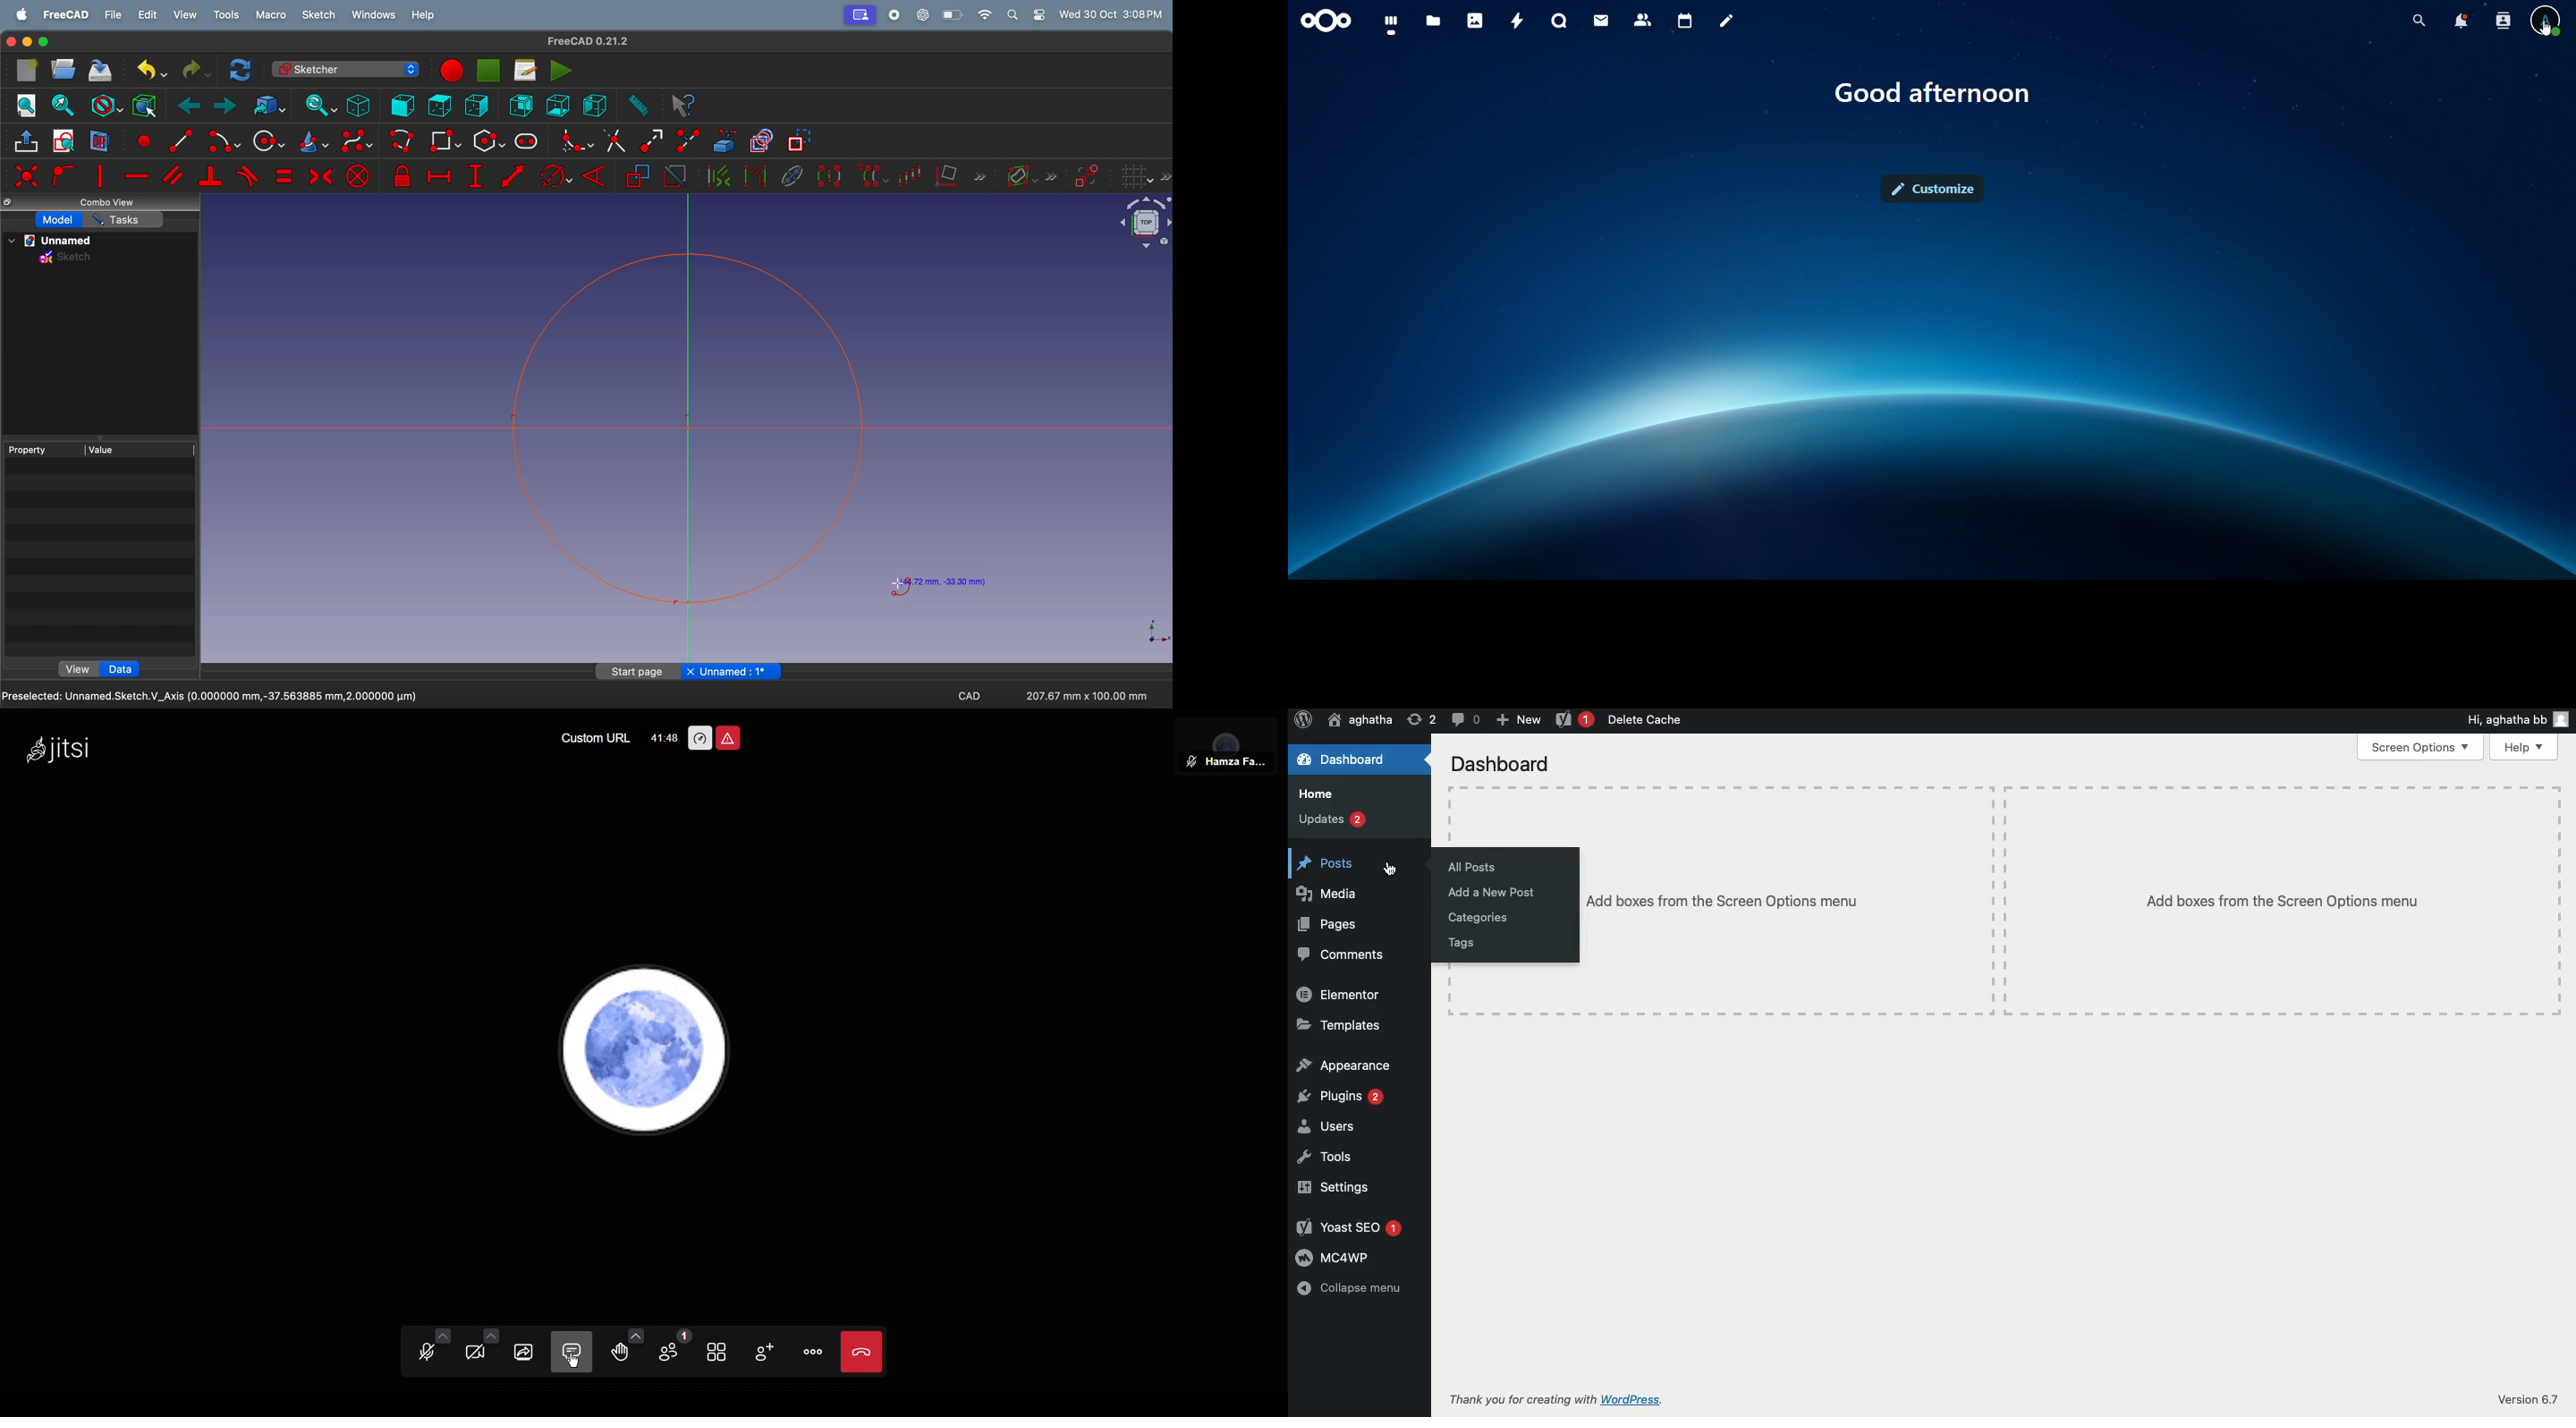 This screenshot has width=2576, height=1428. I want to click on Tools, so click(1326, 1156).